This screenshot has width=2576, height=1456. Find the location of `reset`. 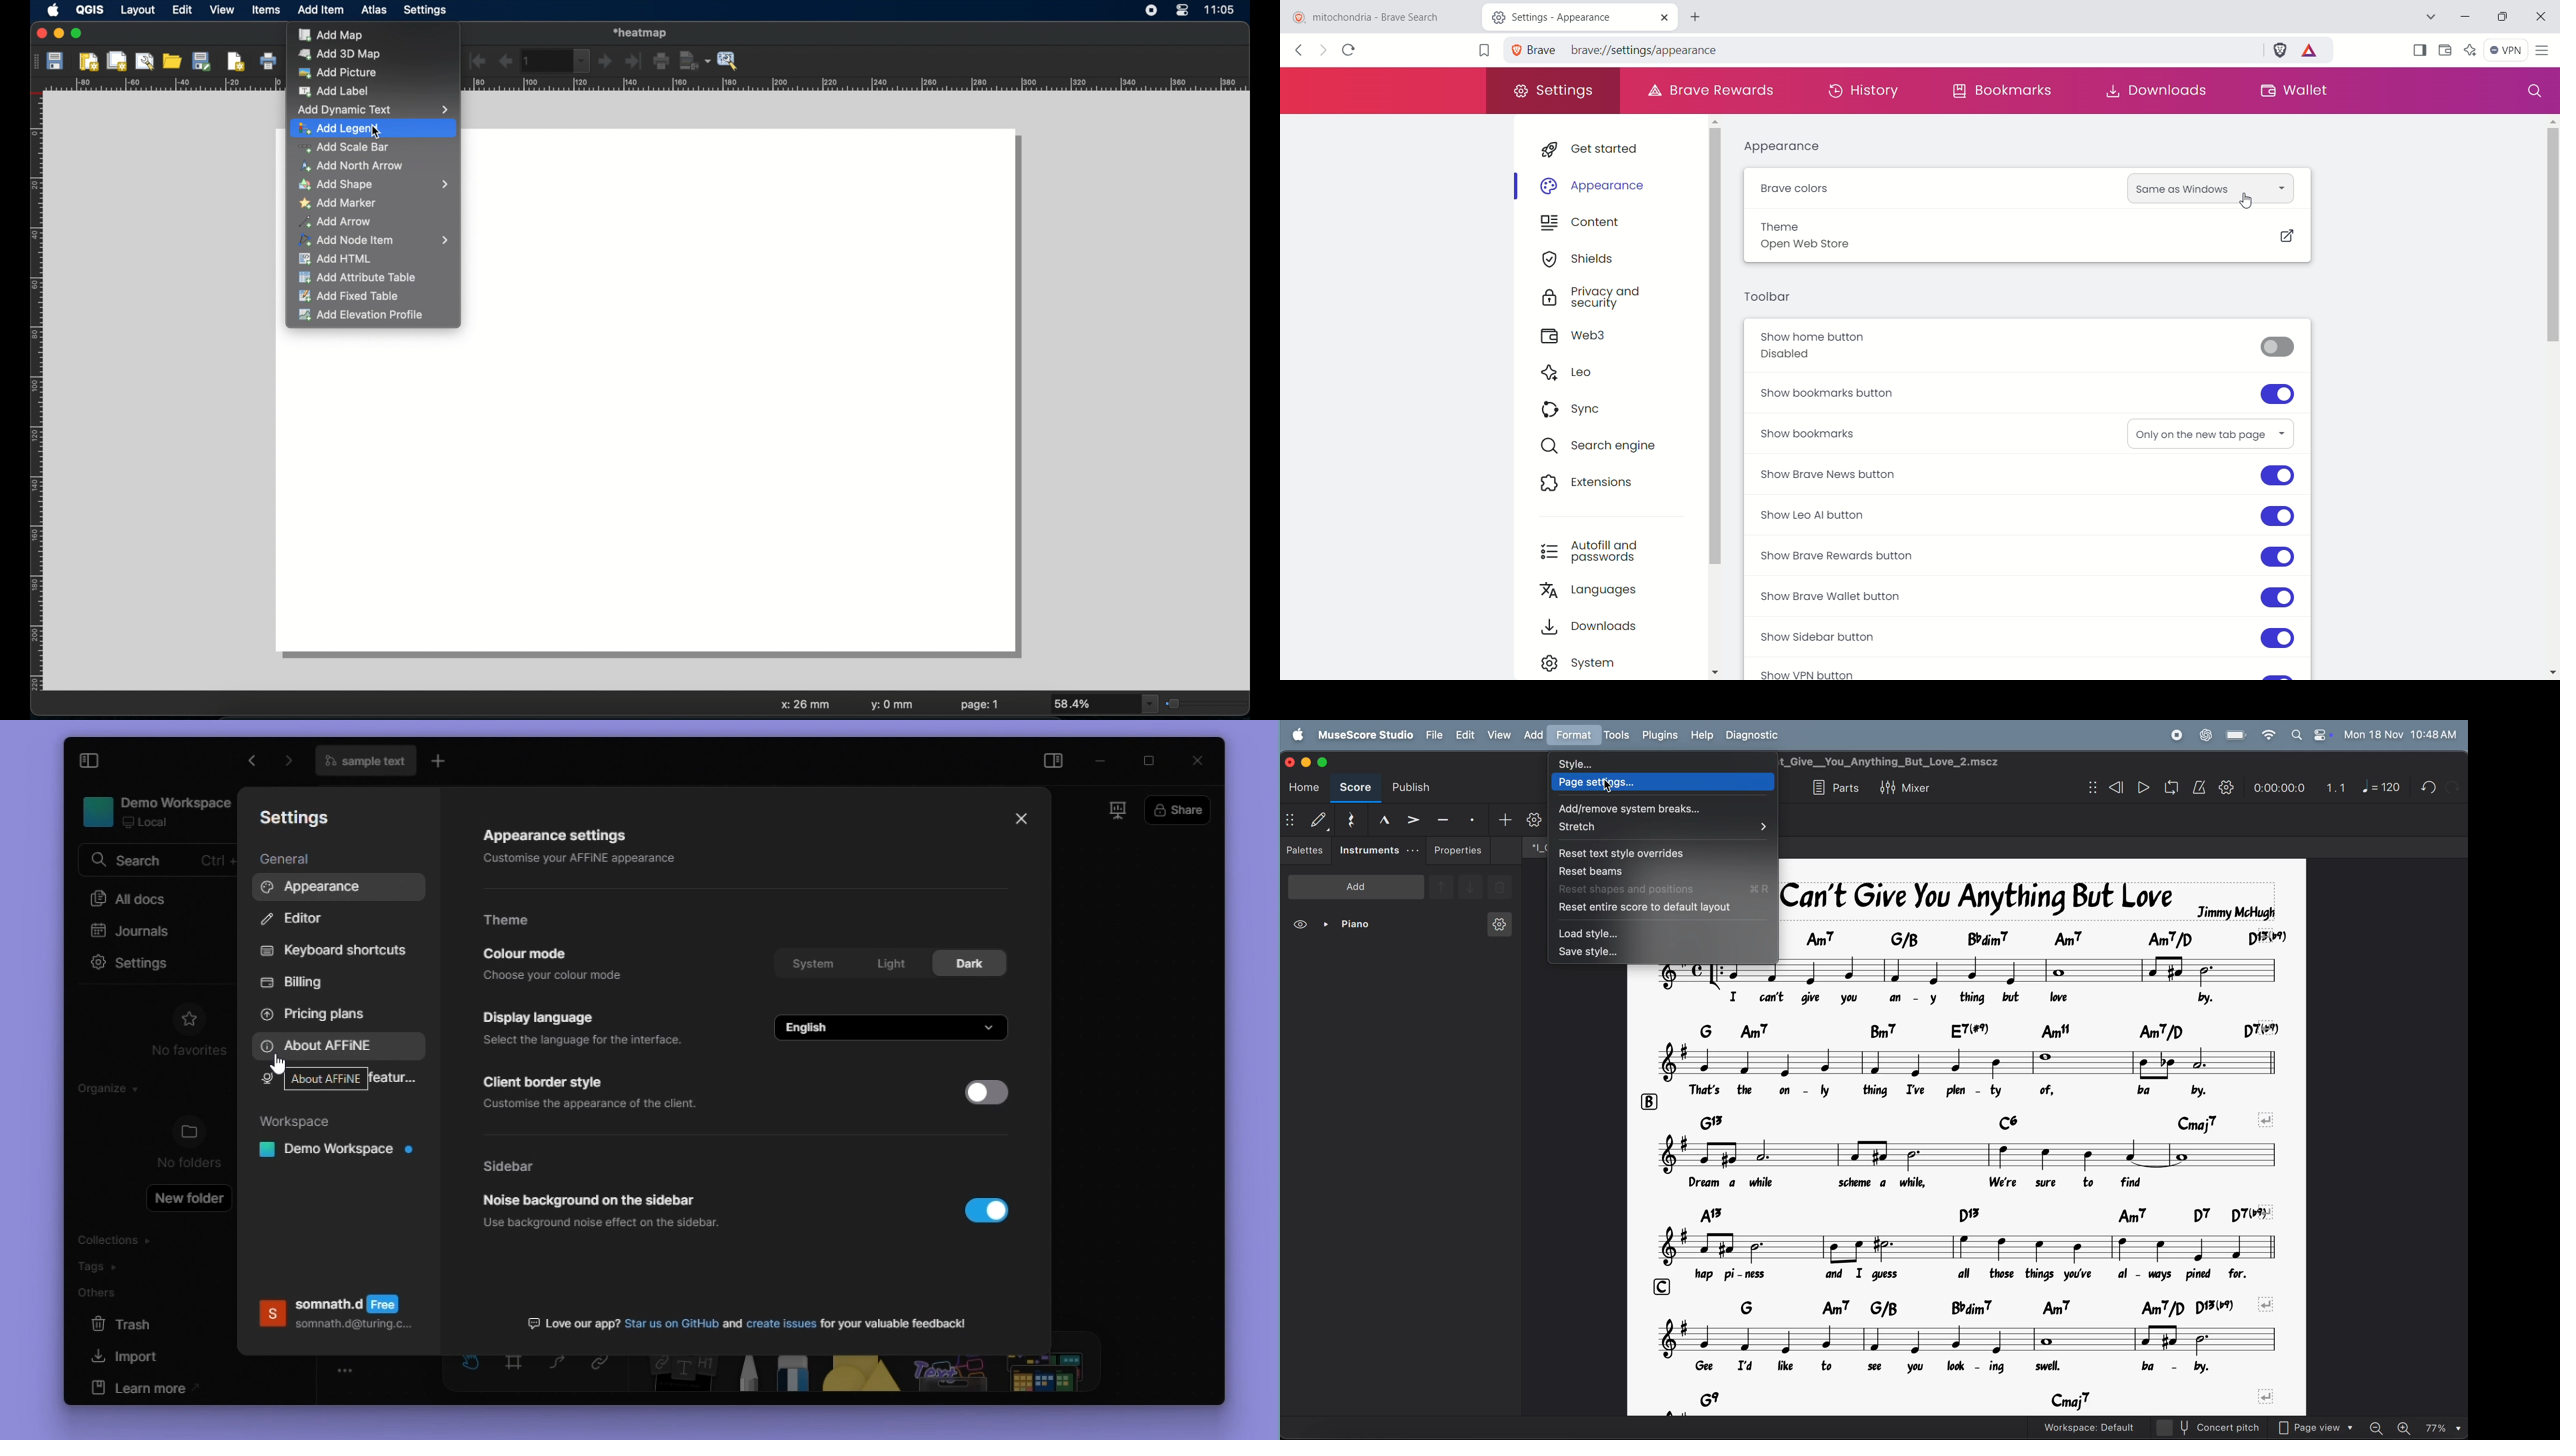

reset is located at coordinates (1350, 818).